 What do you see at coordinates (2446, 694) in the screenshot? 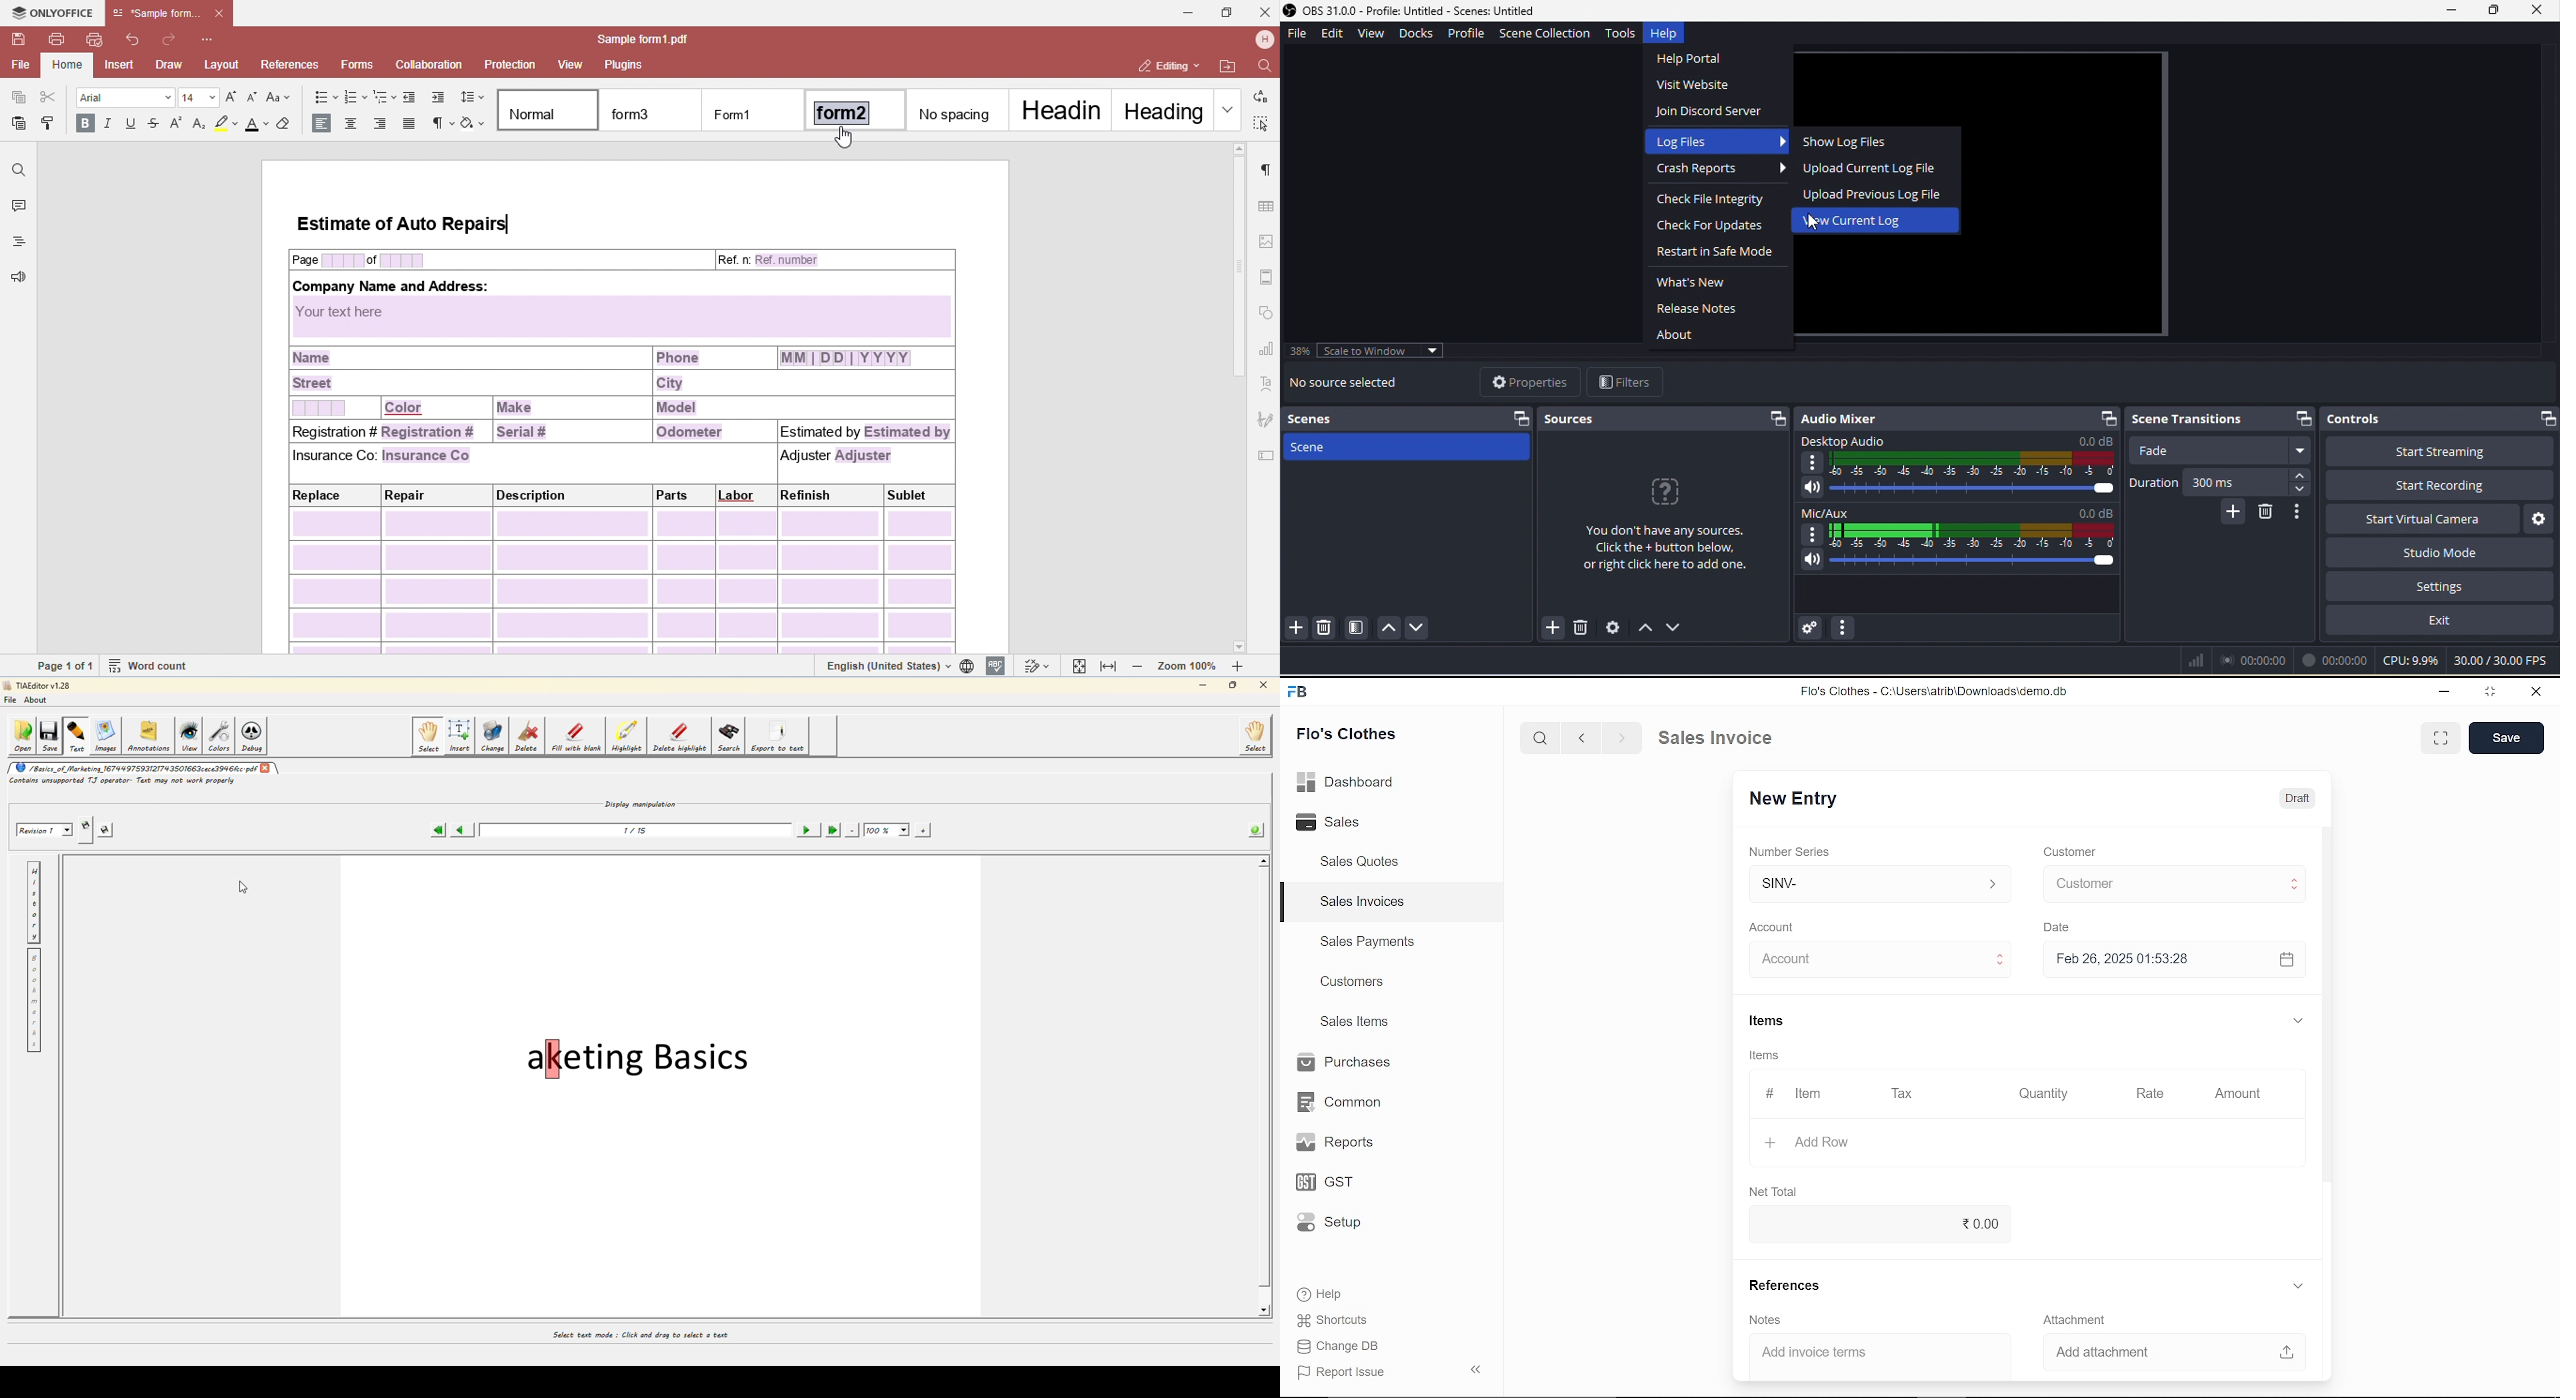
I see `minimize` at bounding box center [2446, 694].